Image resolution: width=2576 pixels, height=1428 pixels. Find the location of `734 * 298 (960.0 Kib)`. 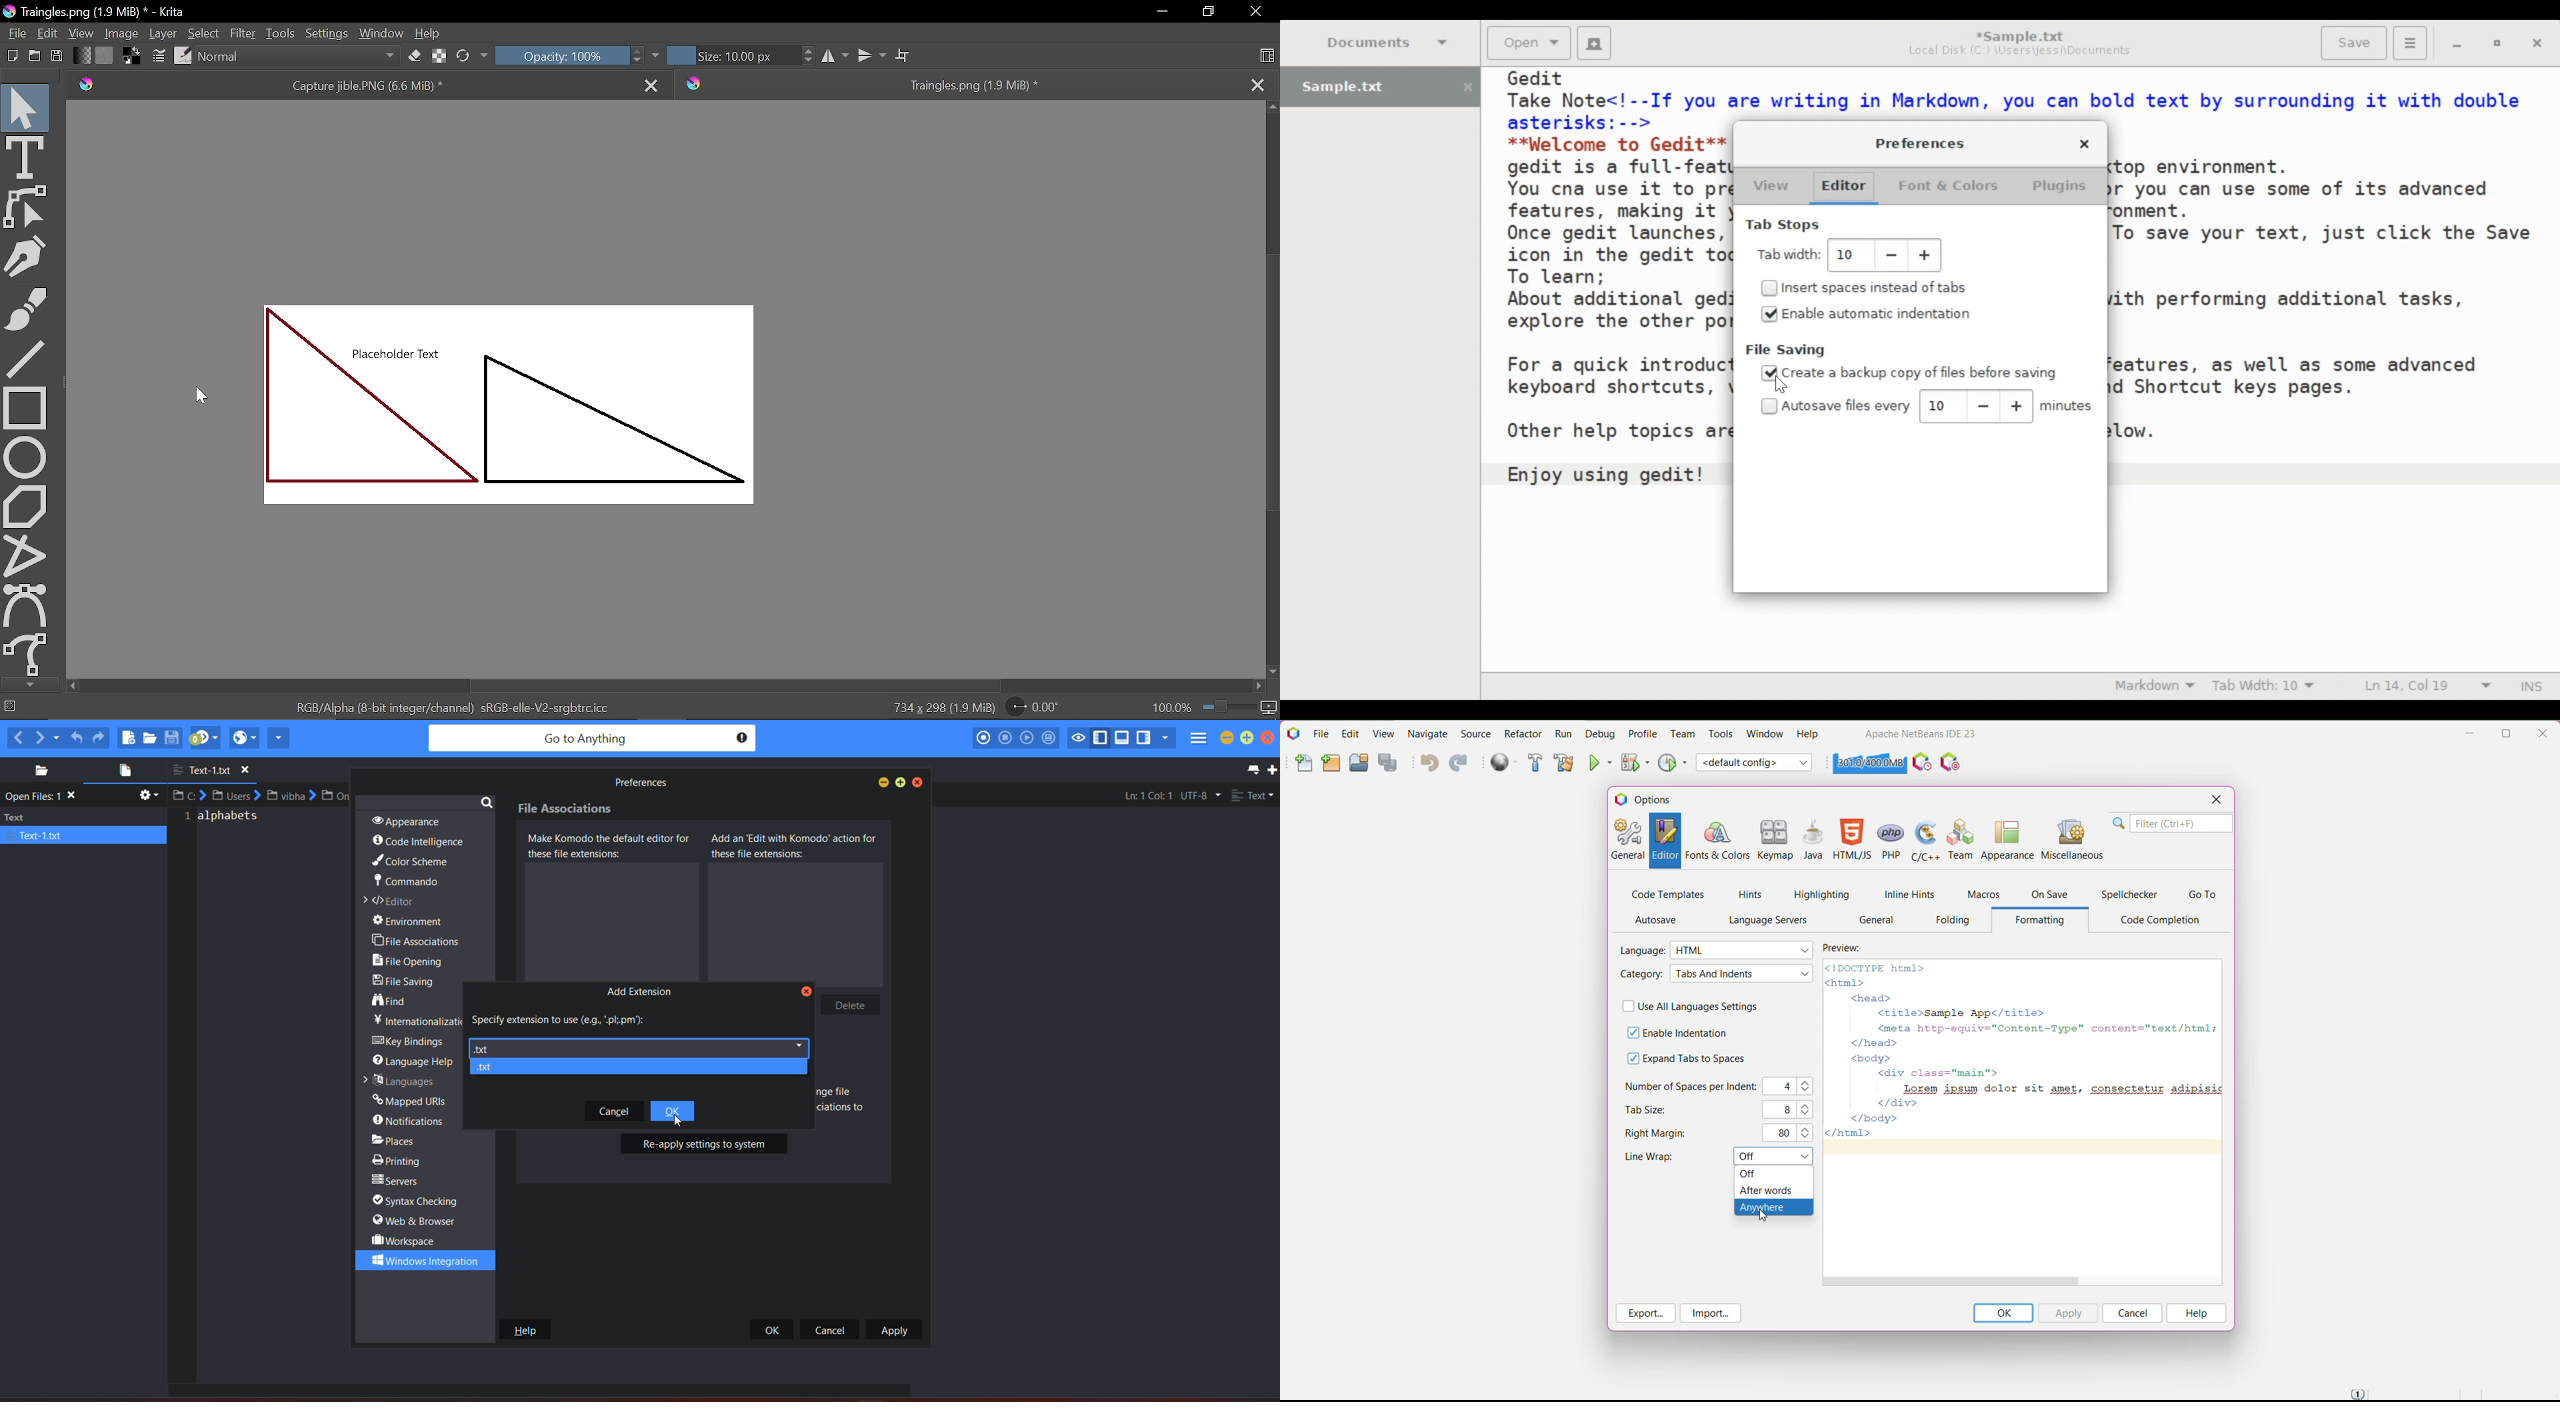

734 * 298 (960.0 Kib) is located at coordinates (939, 709).